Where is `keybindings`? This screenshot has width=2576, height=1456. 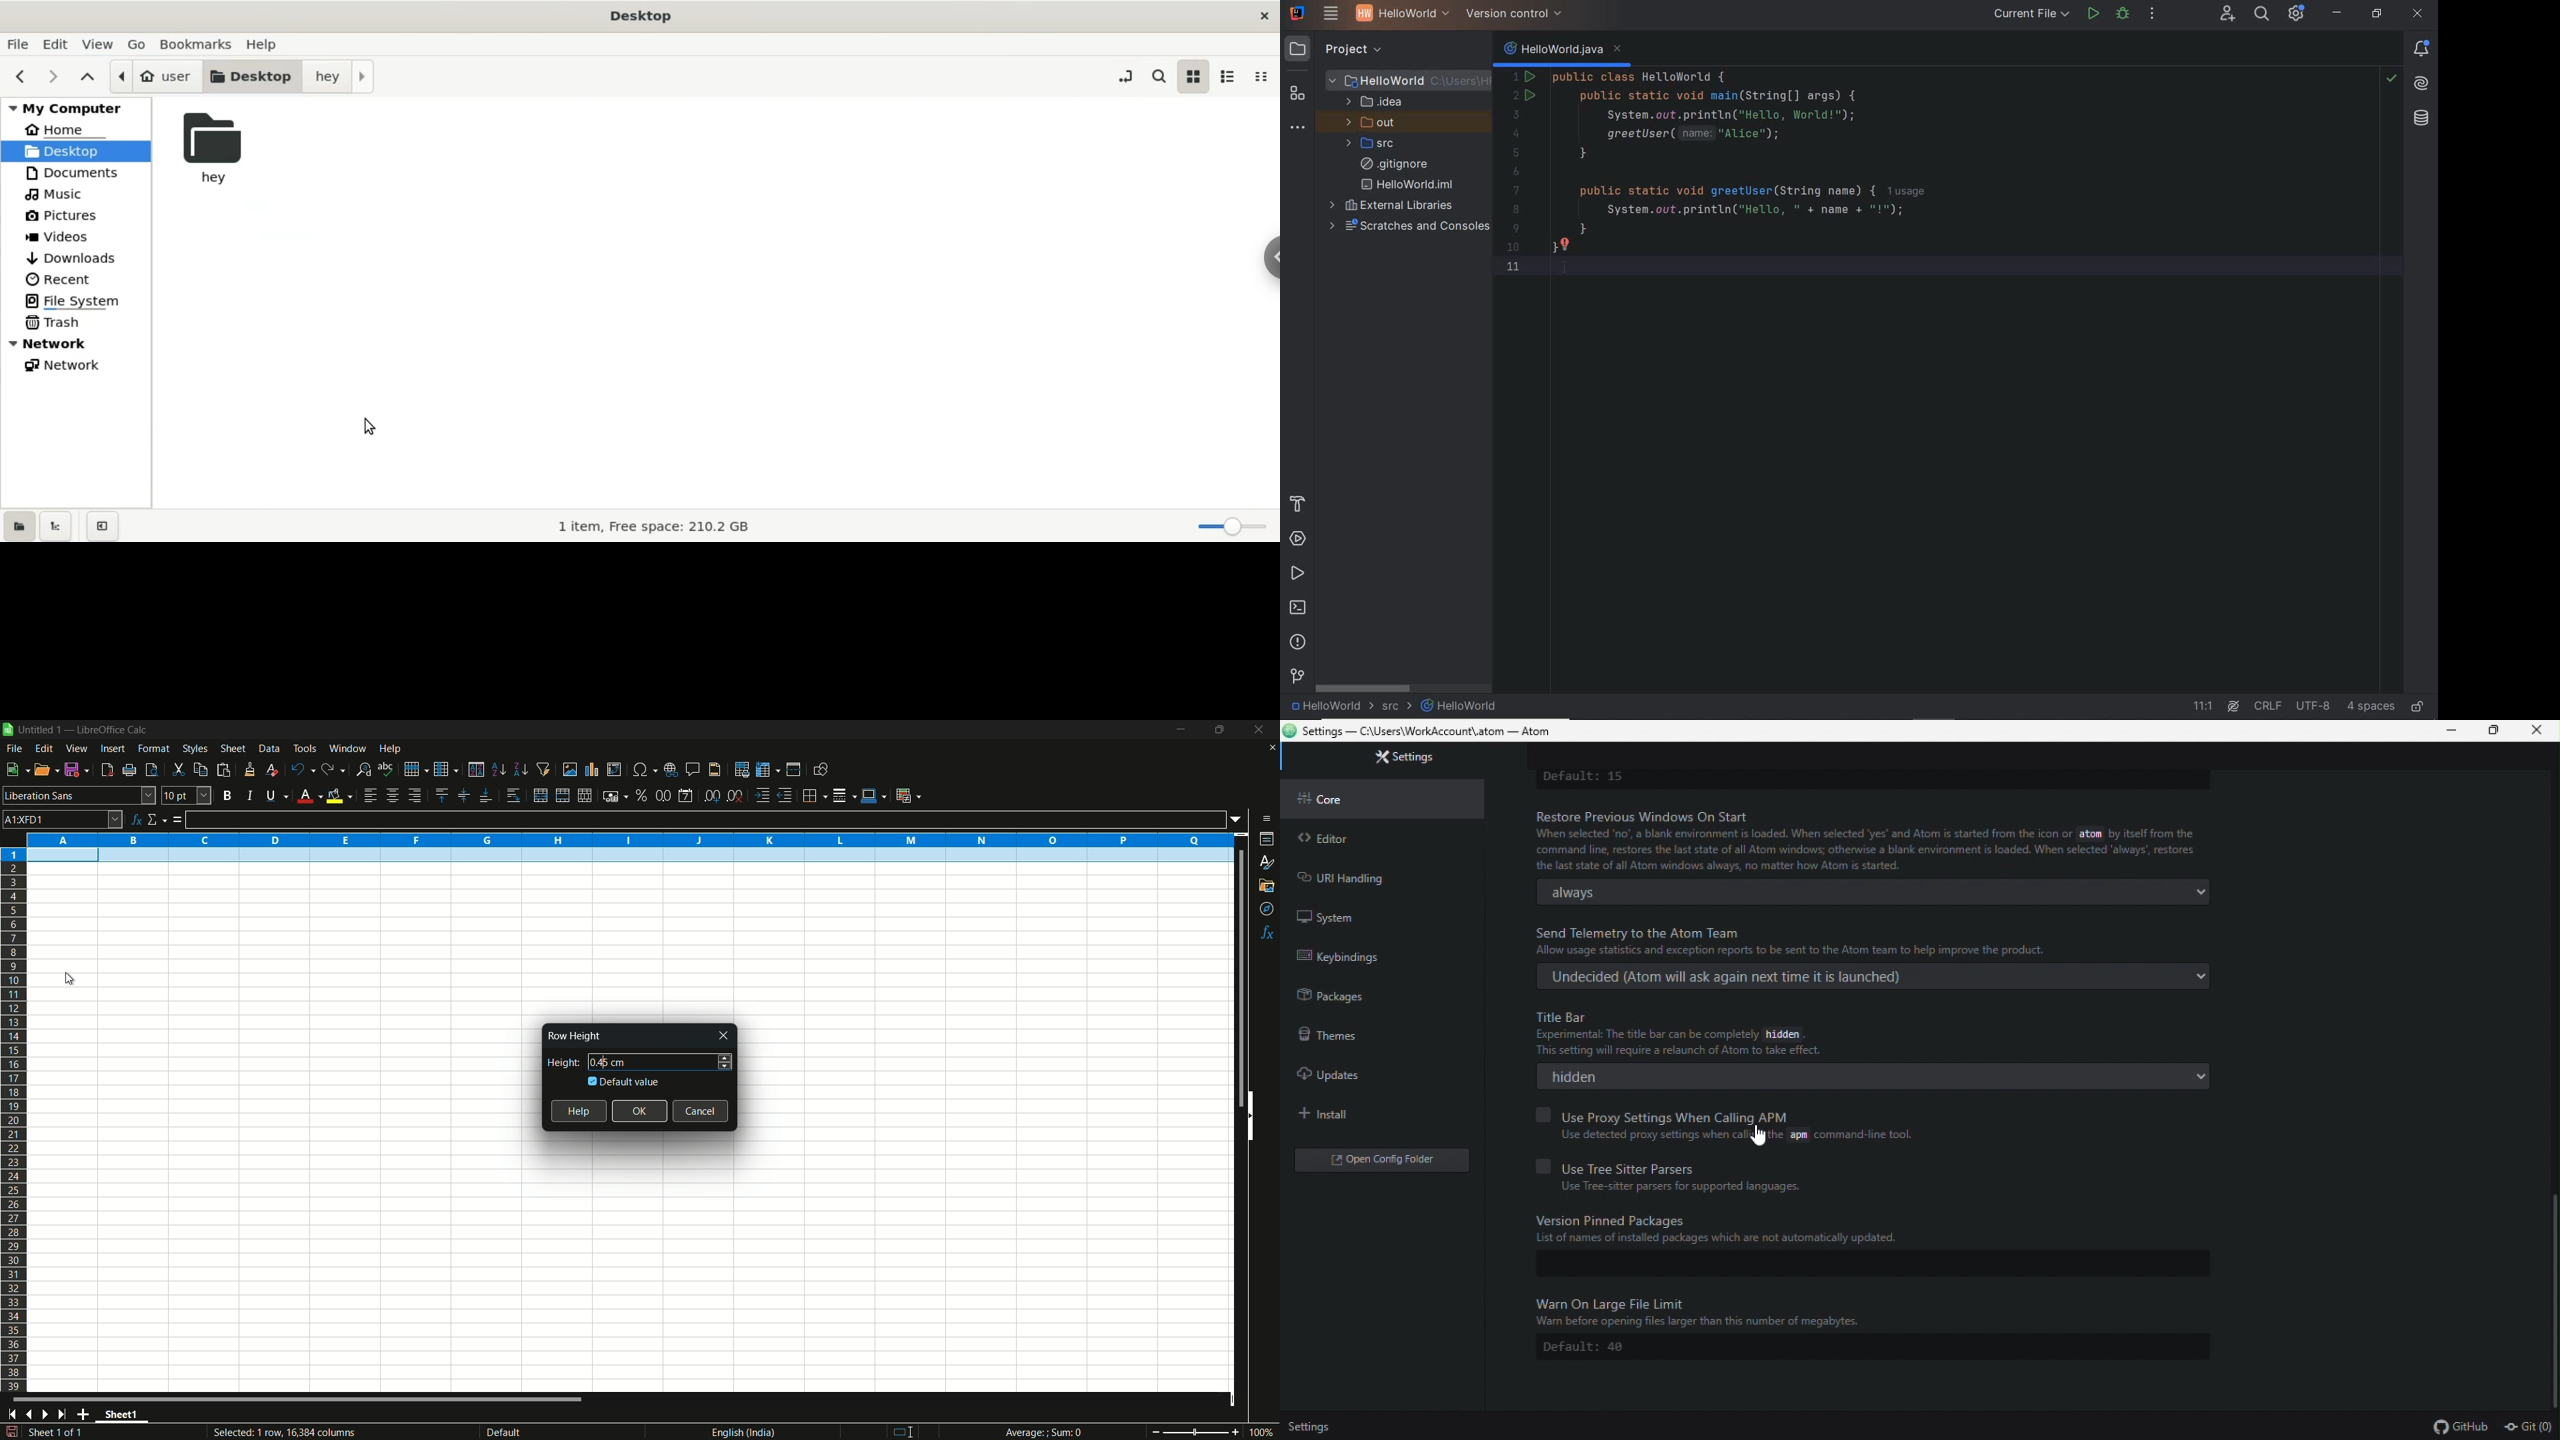 keybindings is located at coordinates (1378, 957).